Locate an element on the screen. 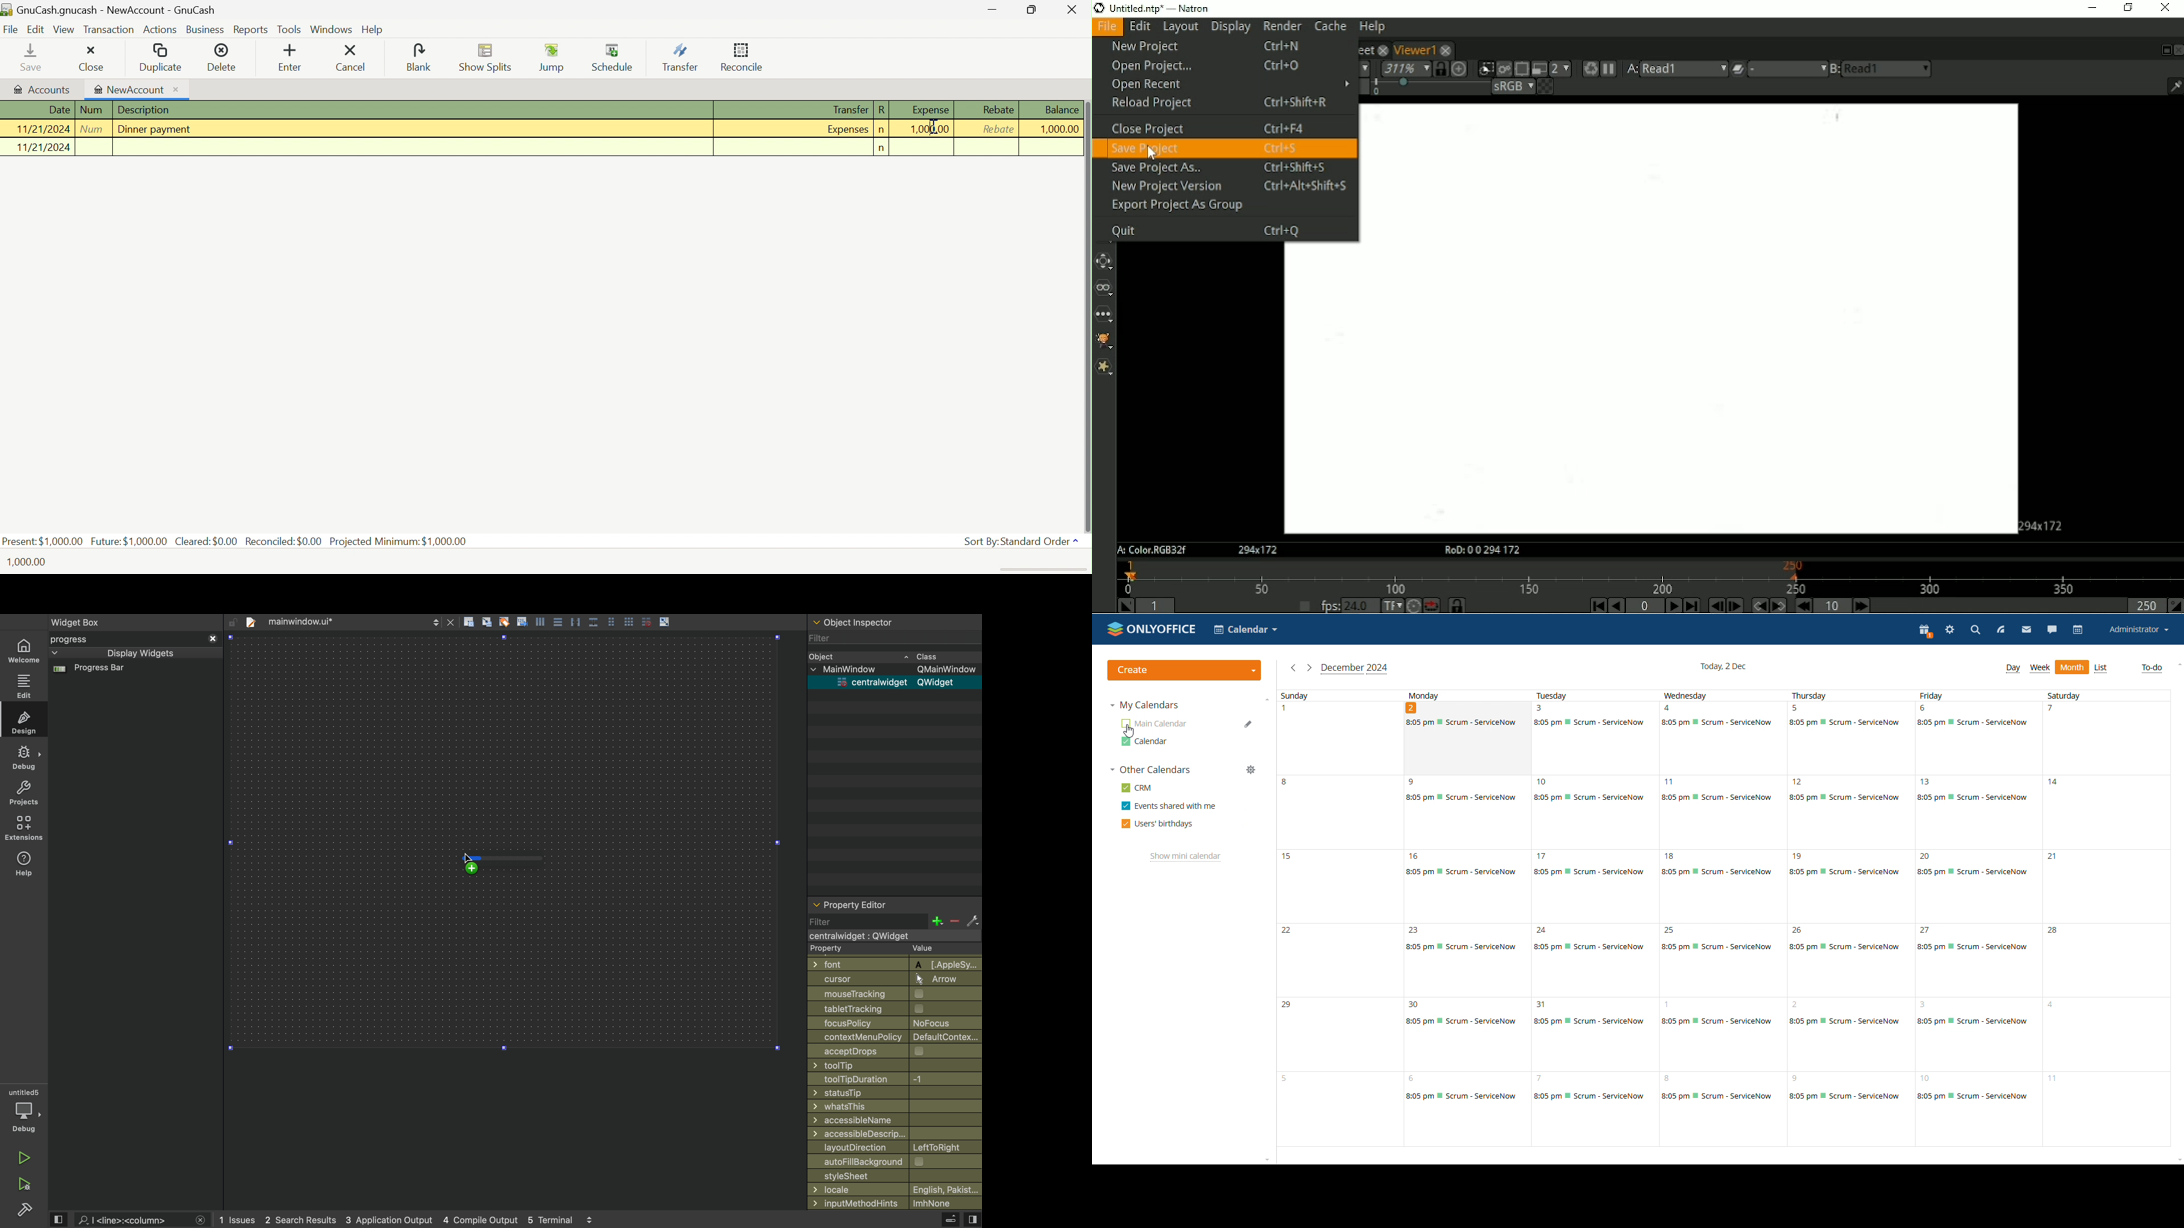  edit is located at coordinates (26, 721).